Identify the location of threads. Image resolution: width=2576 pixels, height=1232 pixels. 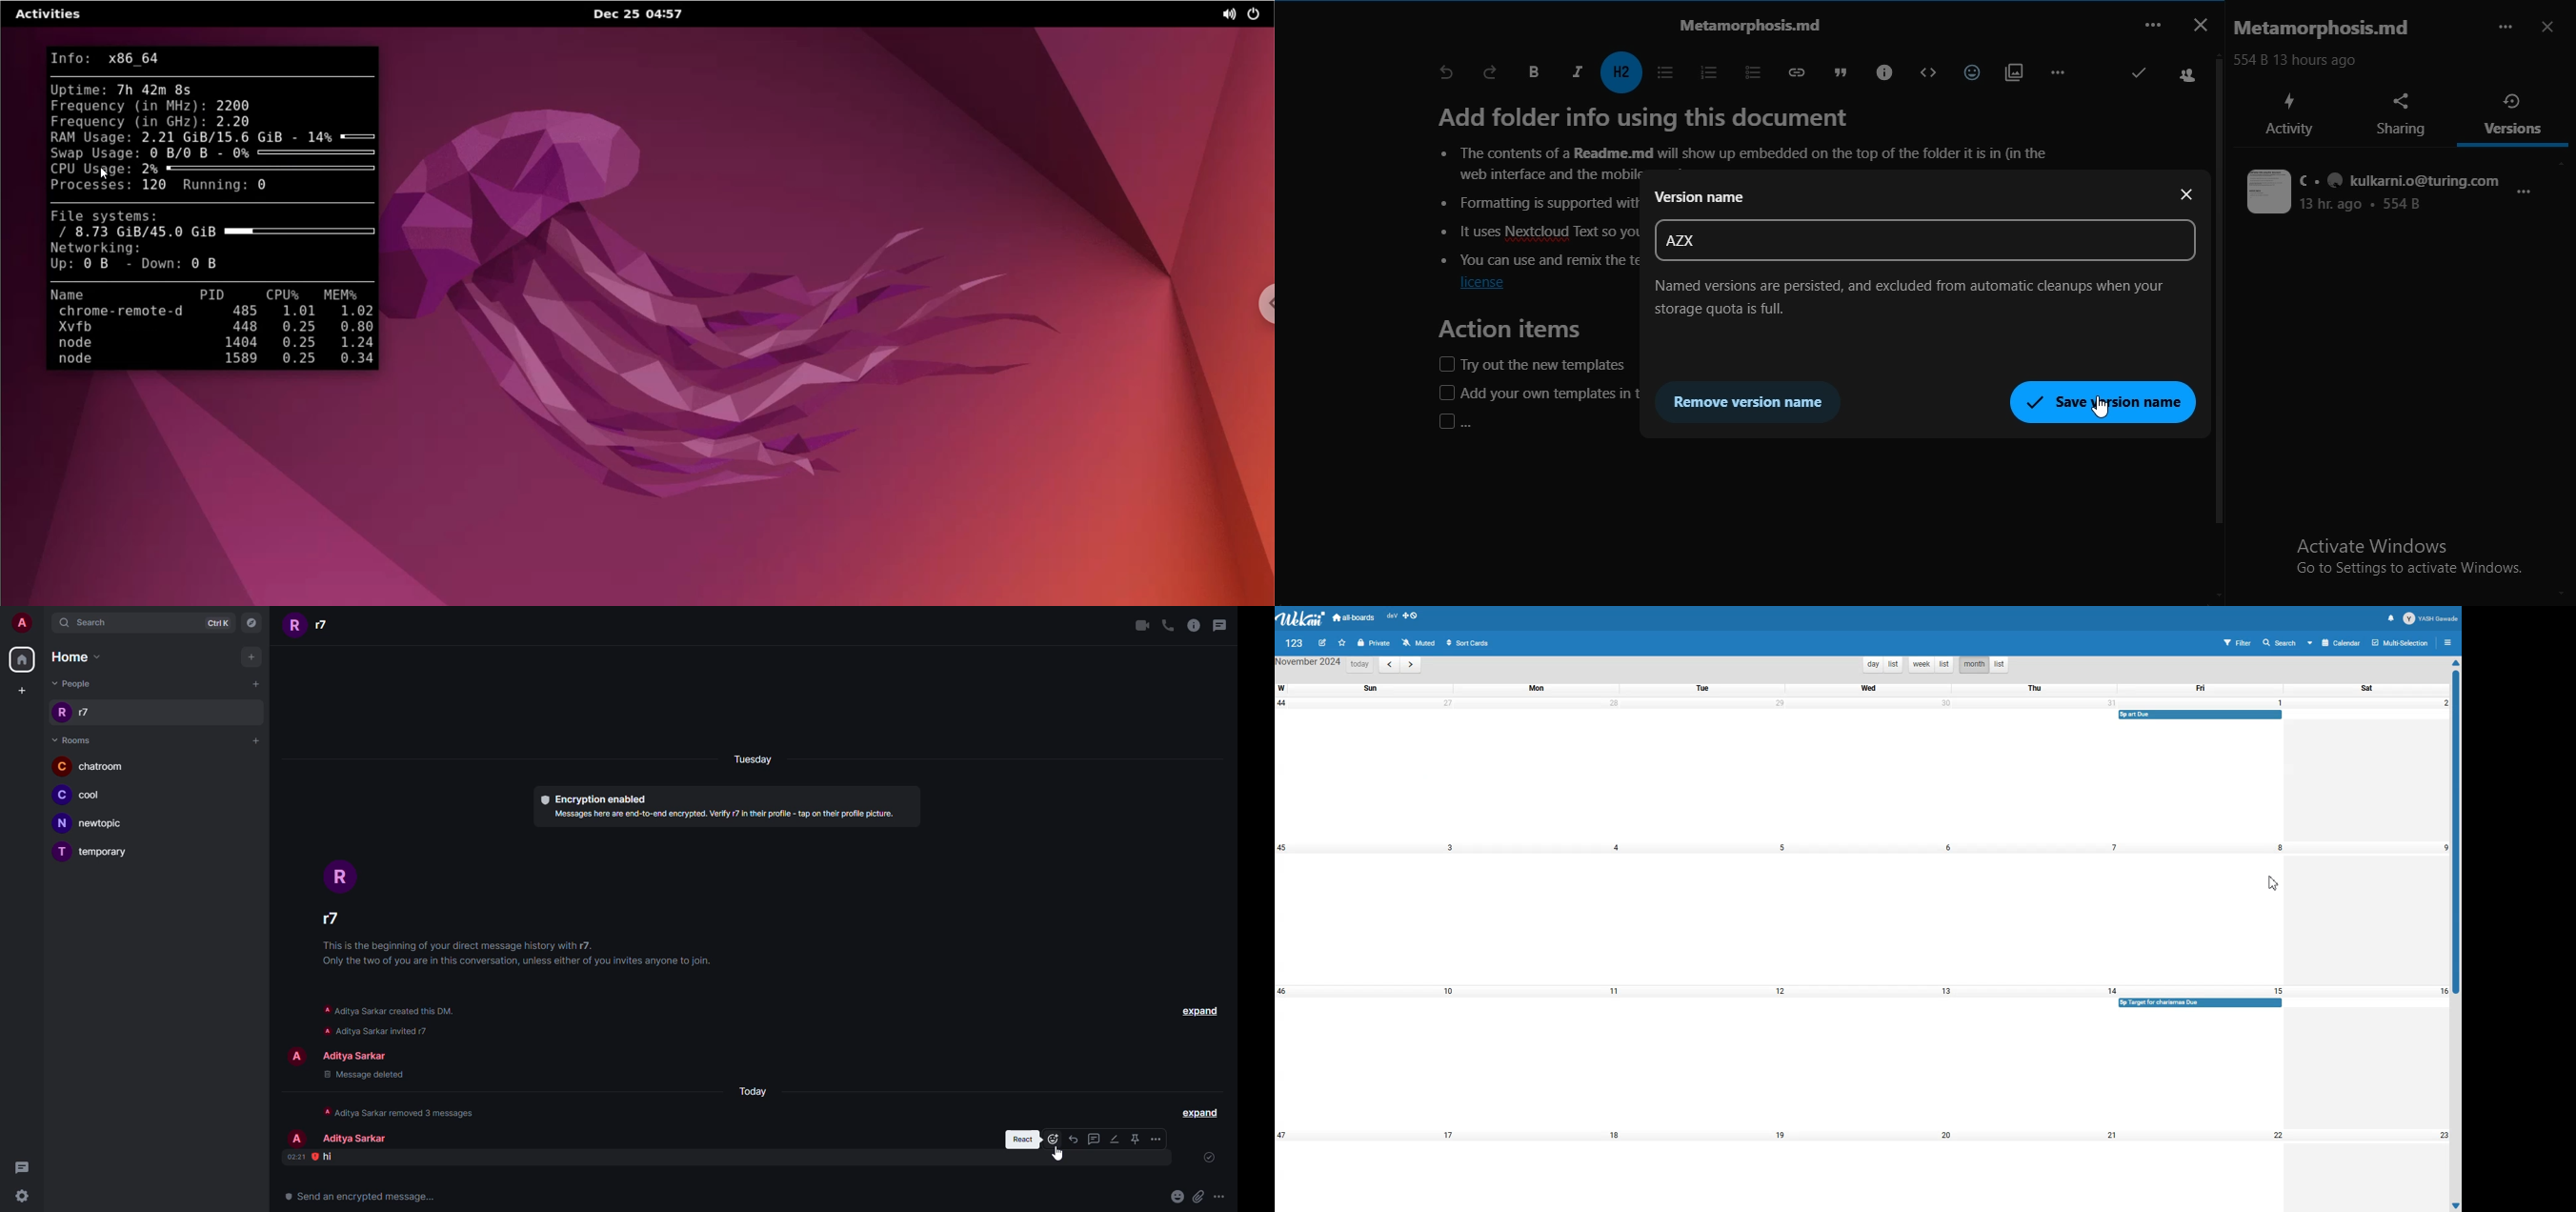
(1223, 624).